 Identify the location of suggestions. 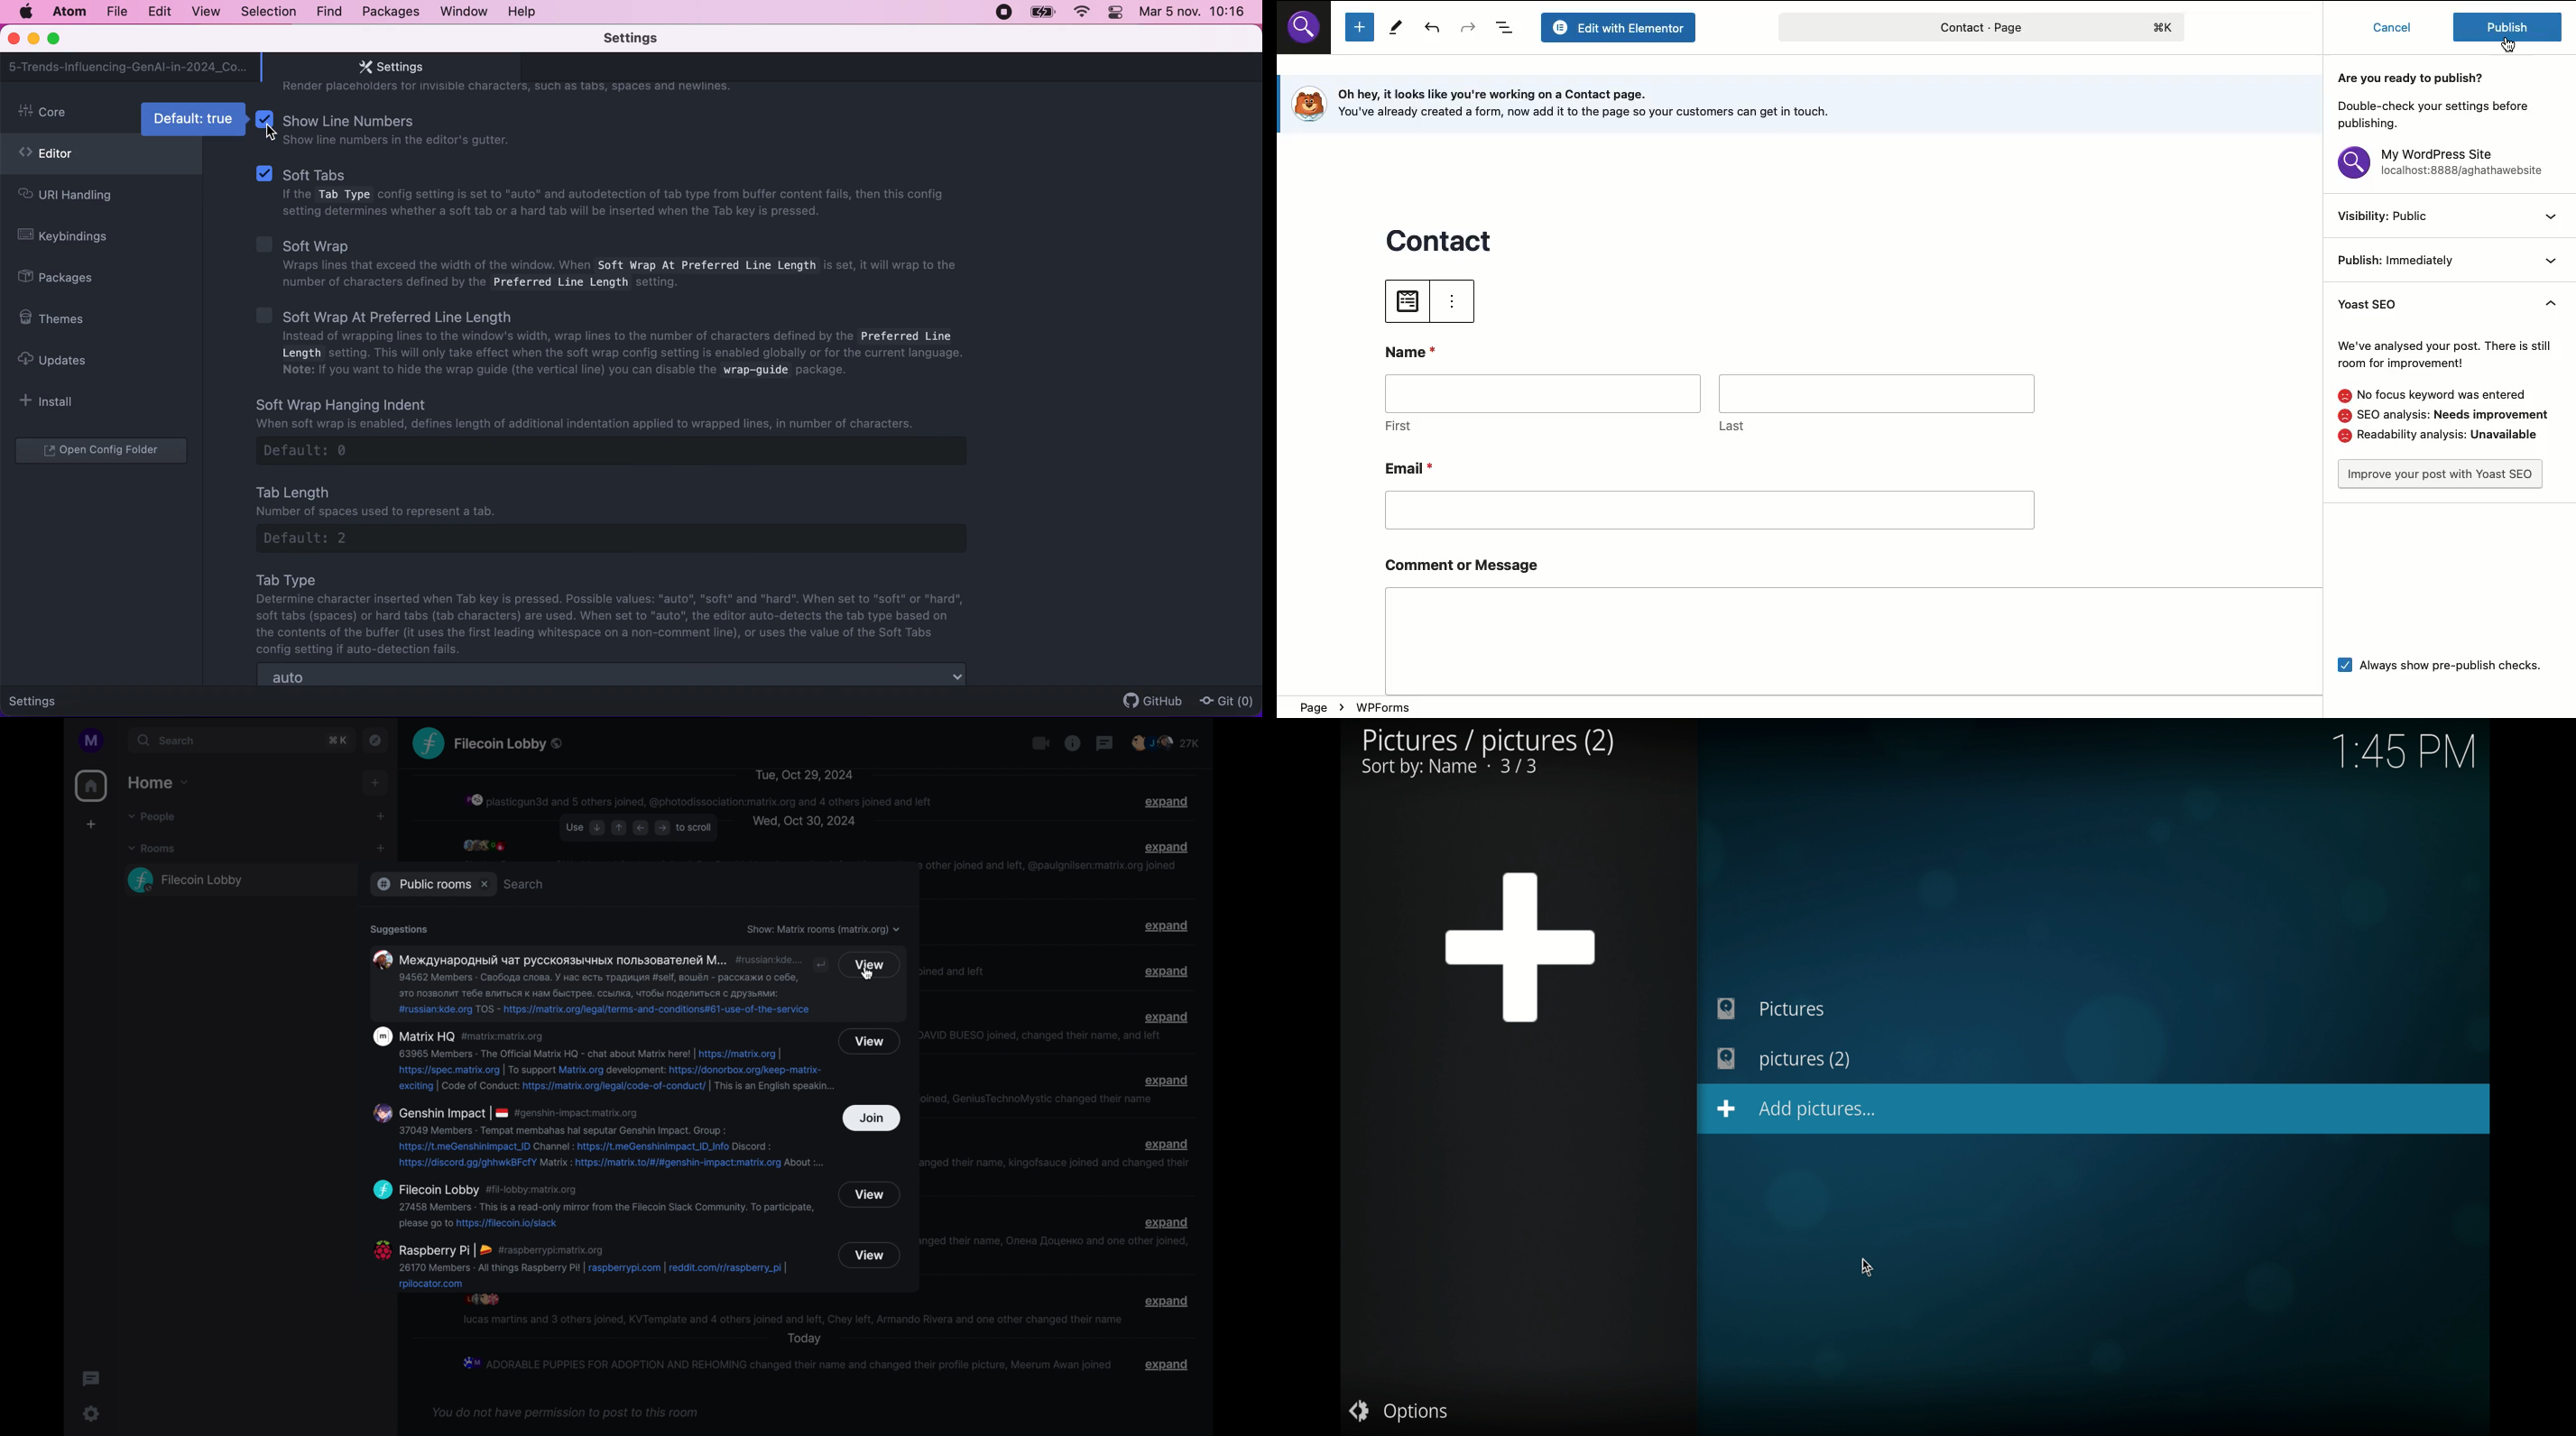
(398, 929).